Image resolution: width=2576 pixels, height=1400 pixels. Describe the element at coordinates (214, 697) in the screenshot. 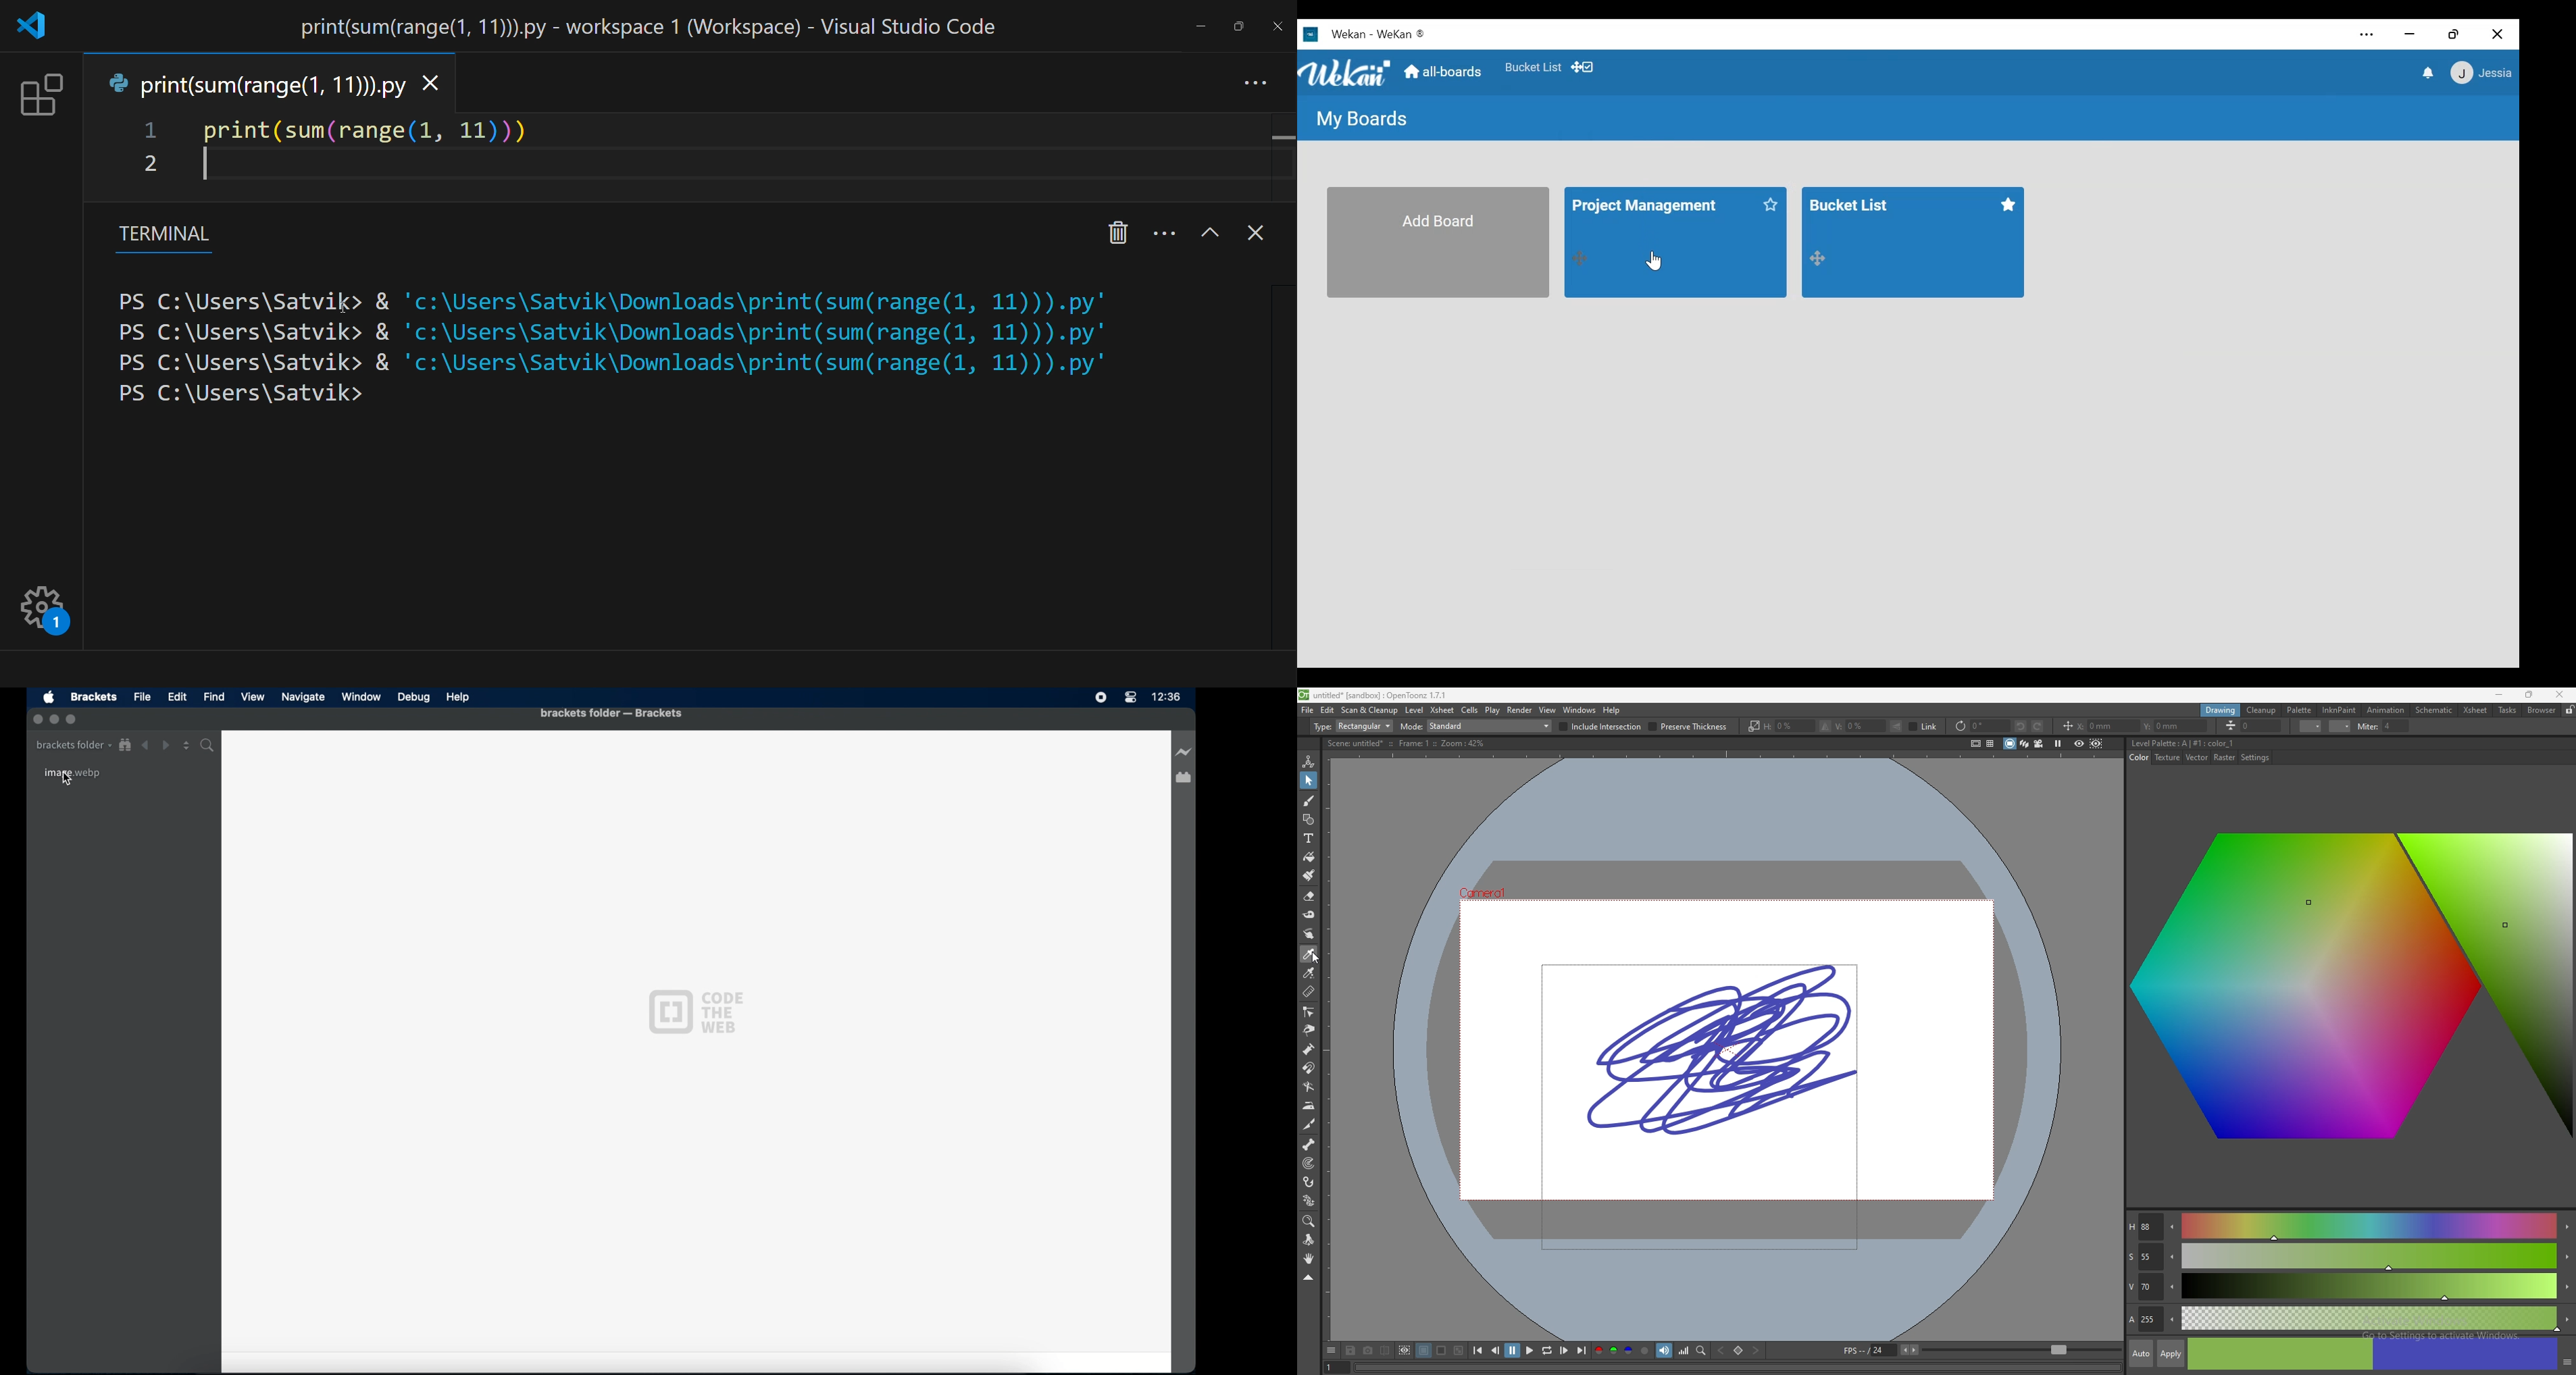

I see `Find` at that location.